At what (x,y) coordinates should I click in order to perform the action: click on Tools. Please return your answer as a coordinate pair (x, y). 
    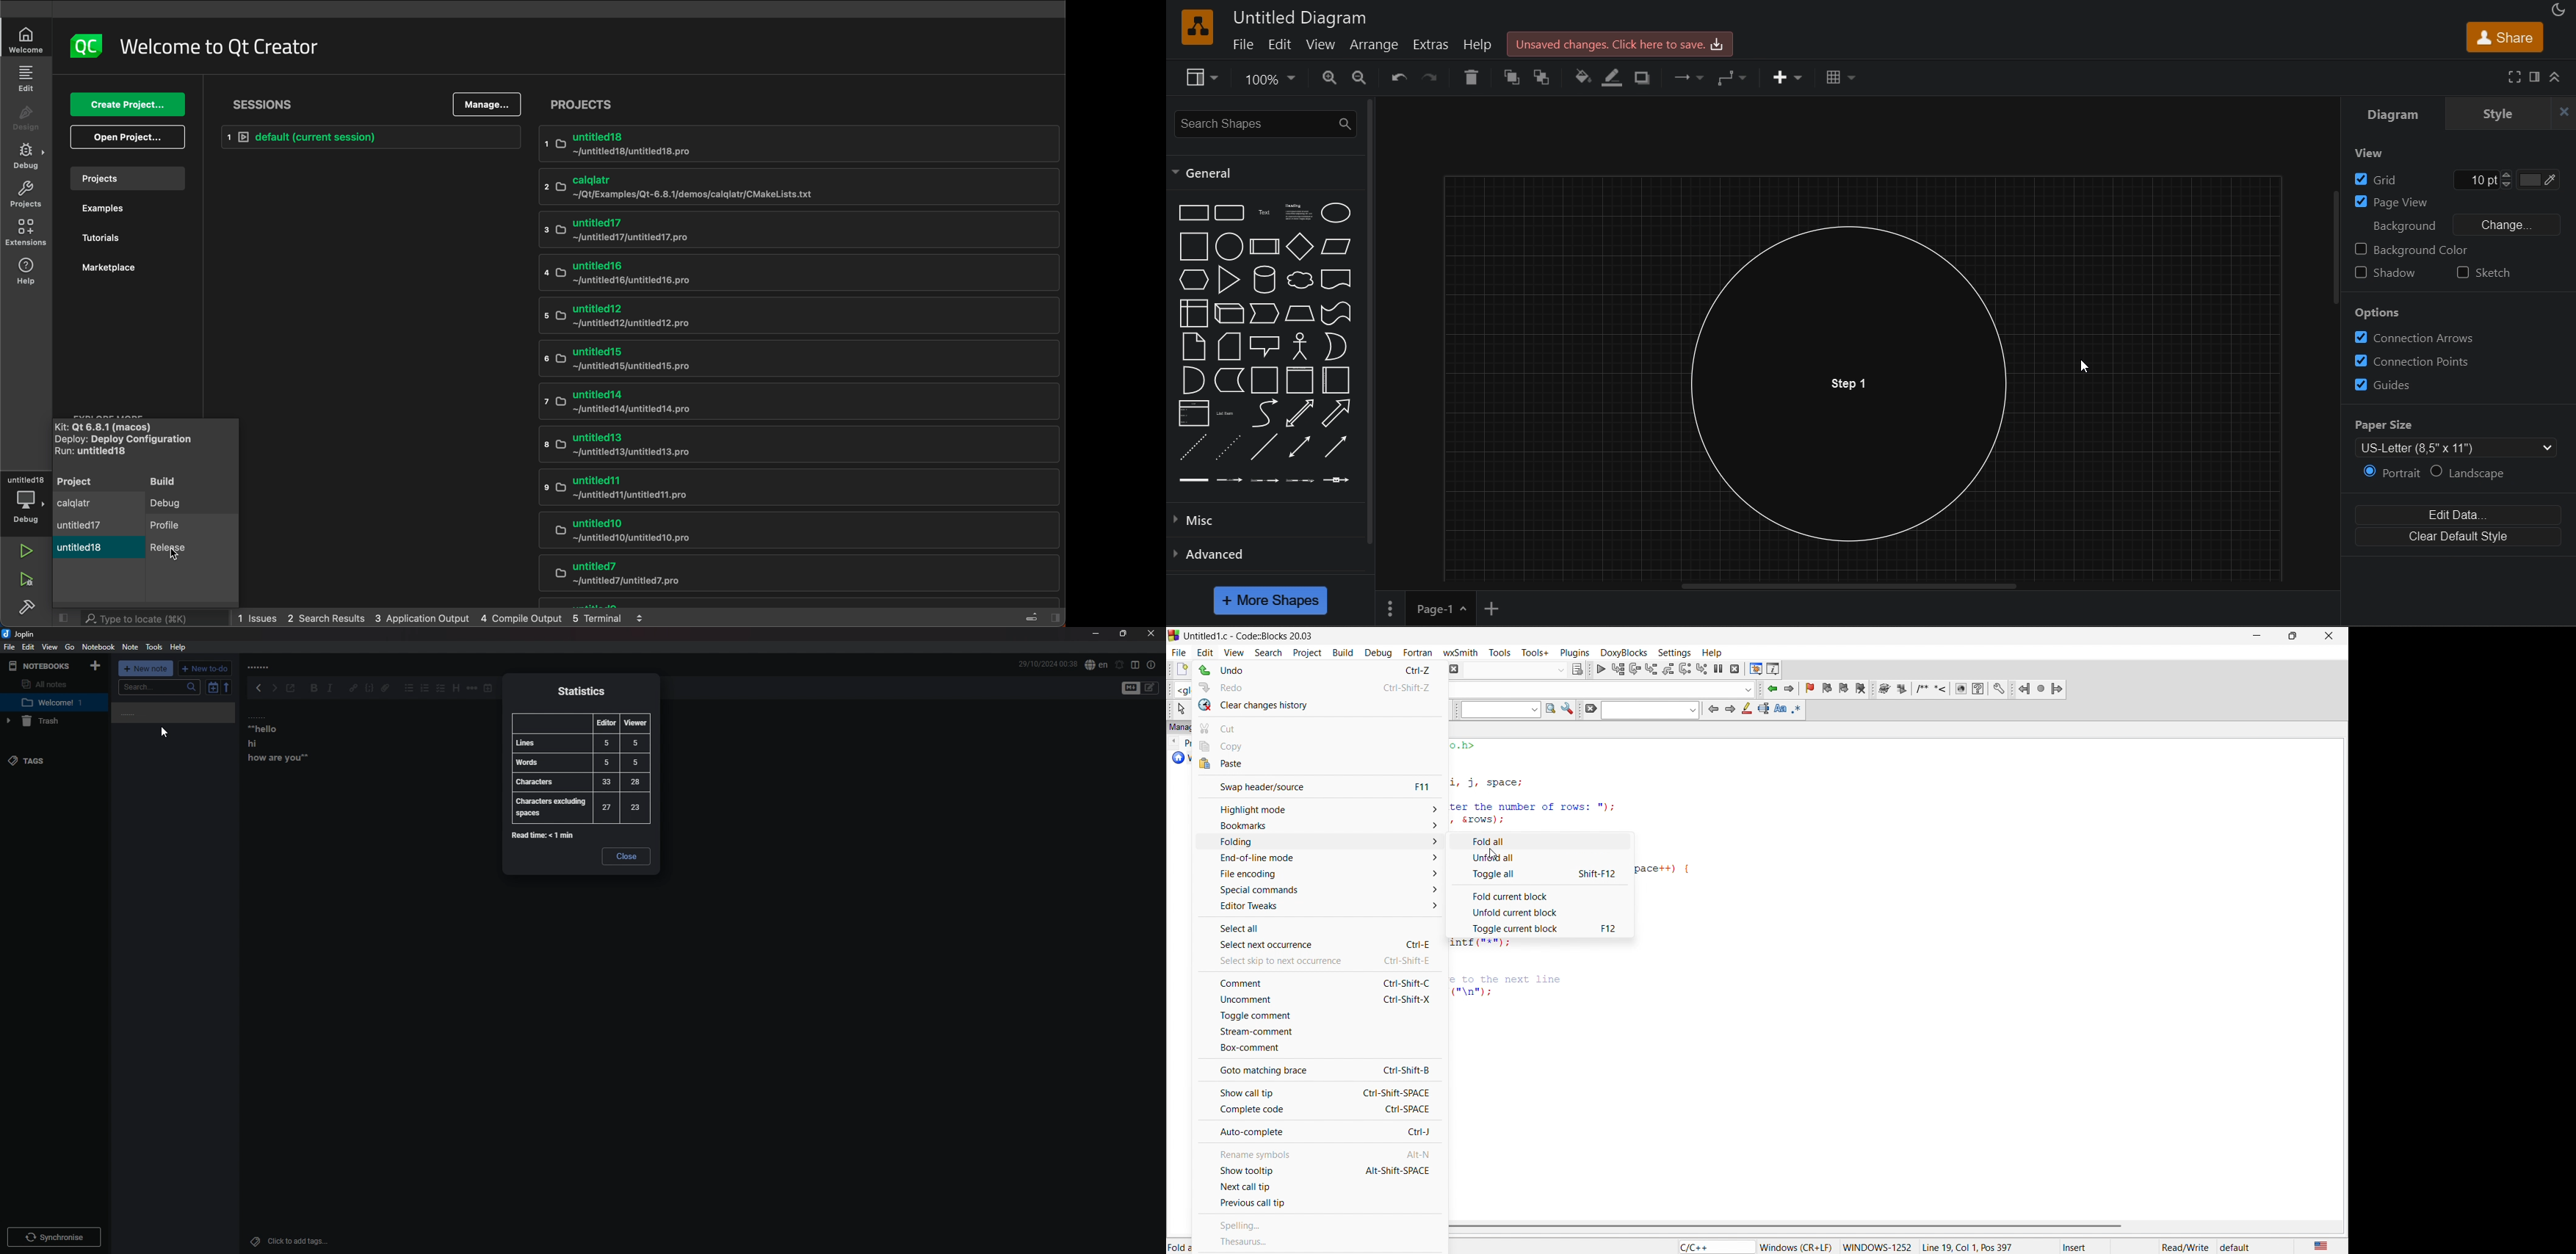
    Looking at the image, I should click on (154, 647).